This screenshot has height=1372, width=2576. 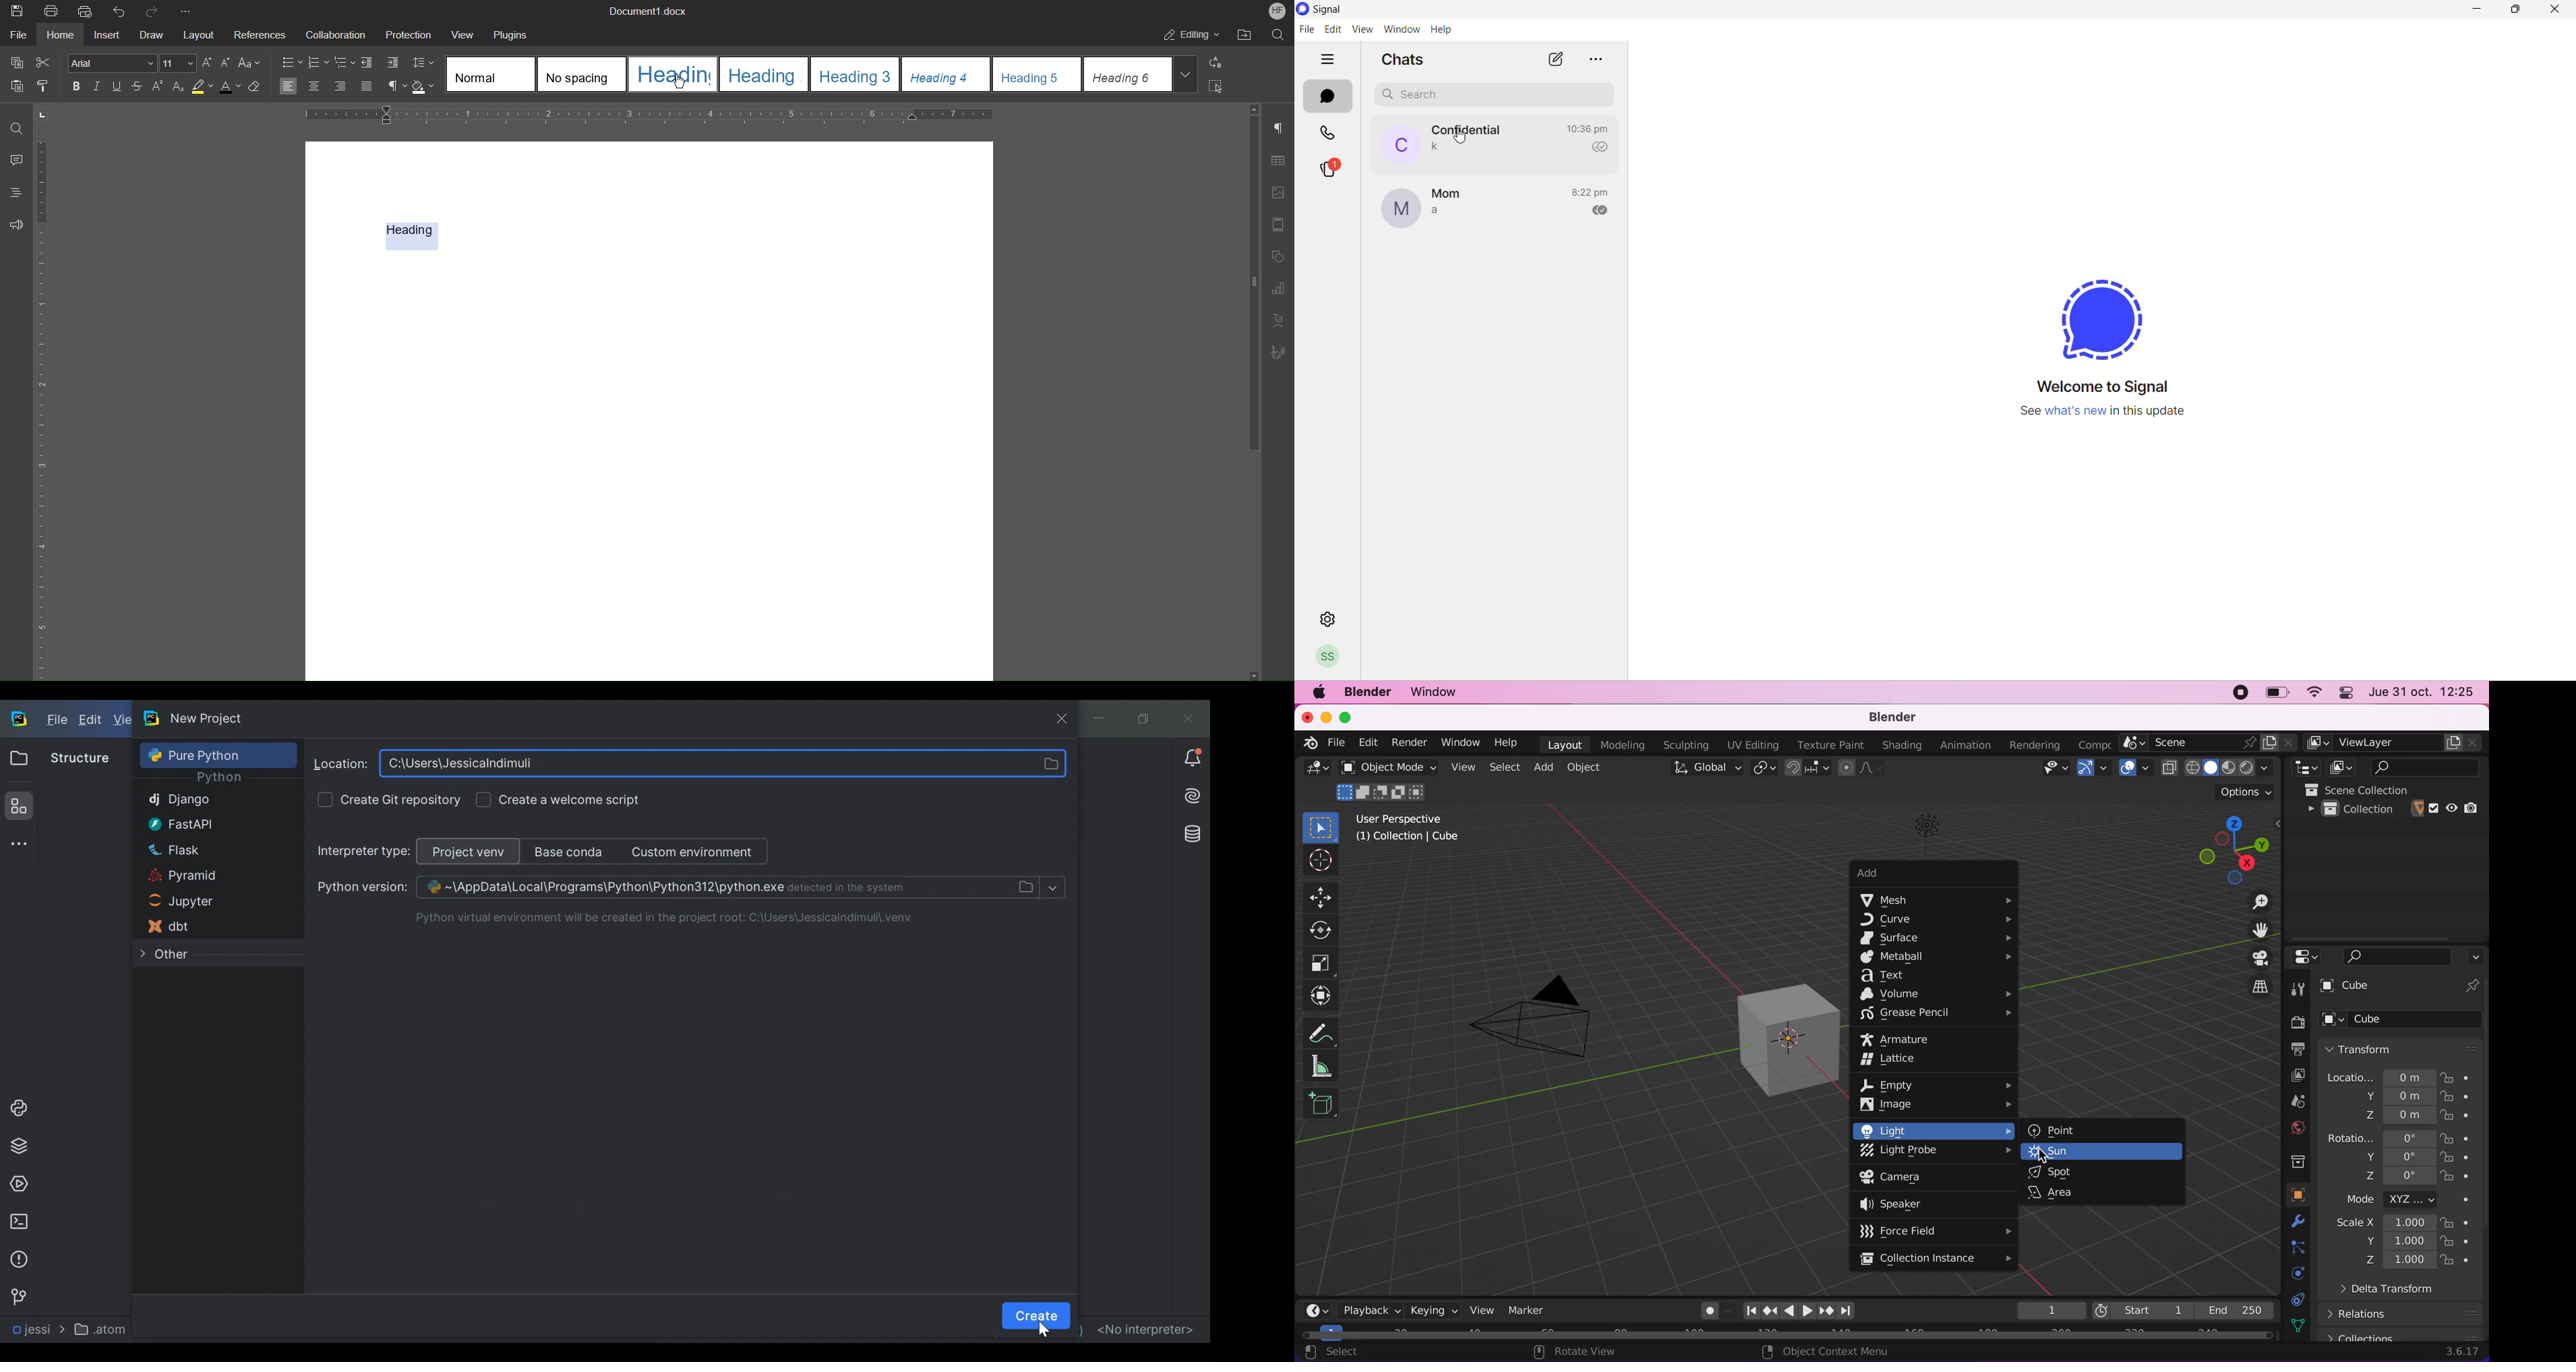 What do you see at coordinates (2465, 1159) in the screenshot?
I see `lock` at bounding box center [2465, 1159].